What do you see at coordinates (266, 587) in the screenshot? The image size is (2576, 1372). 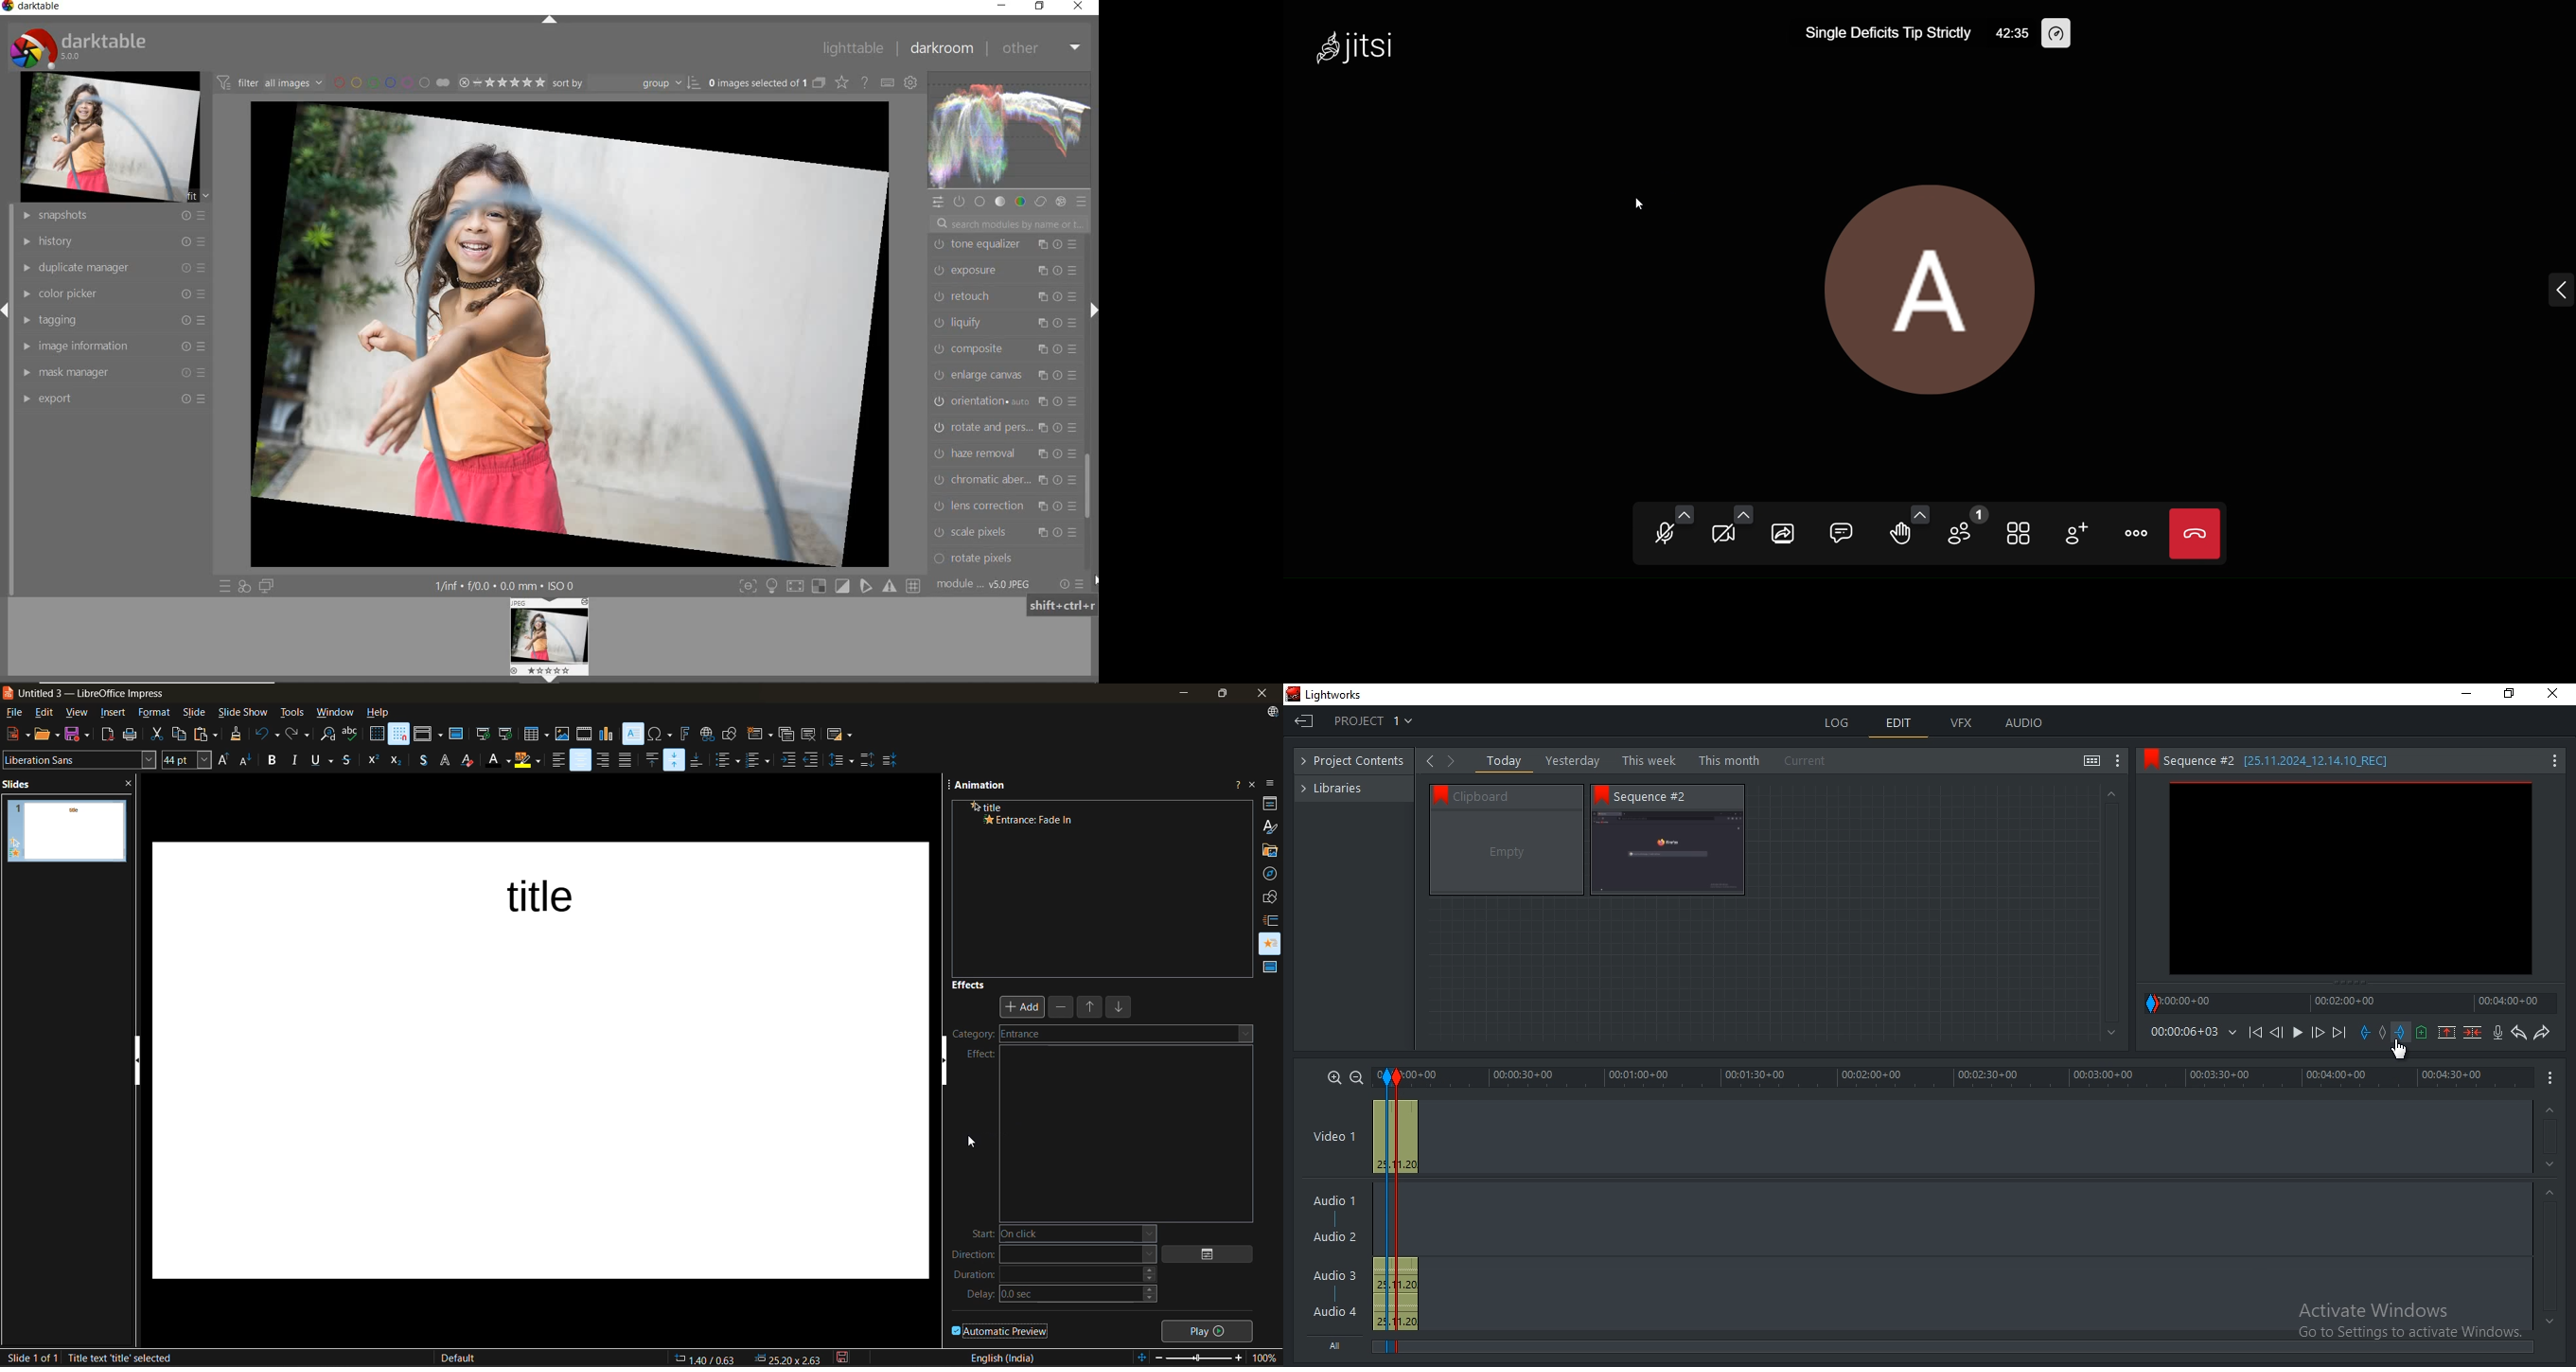 I see `display a second darkroom image window` at bounding box center [266, 587].